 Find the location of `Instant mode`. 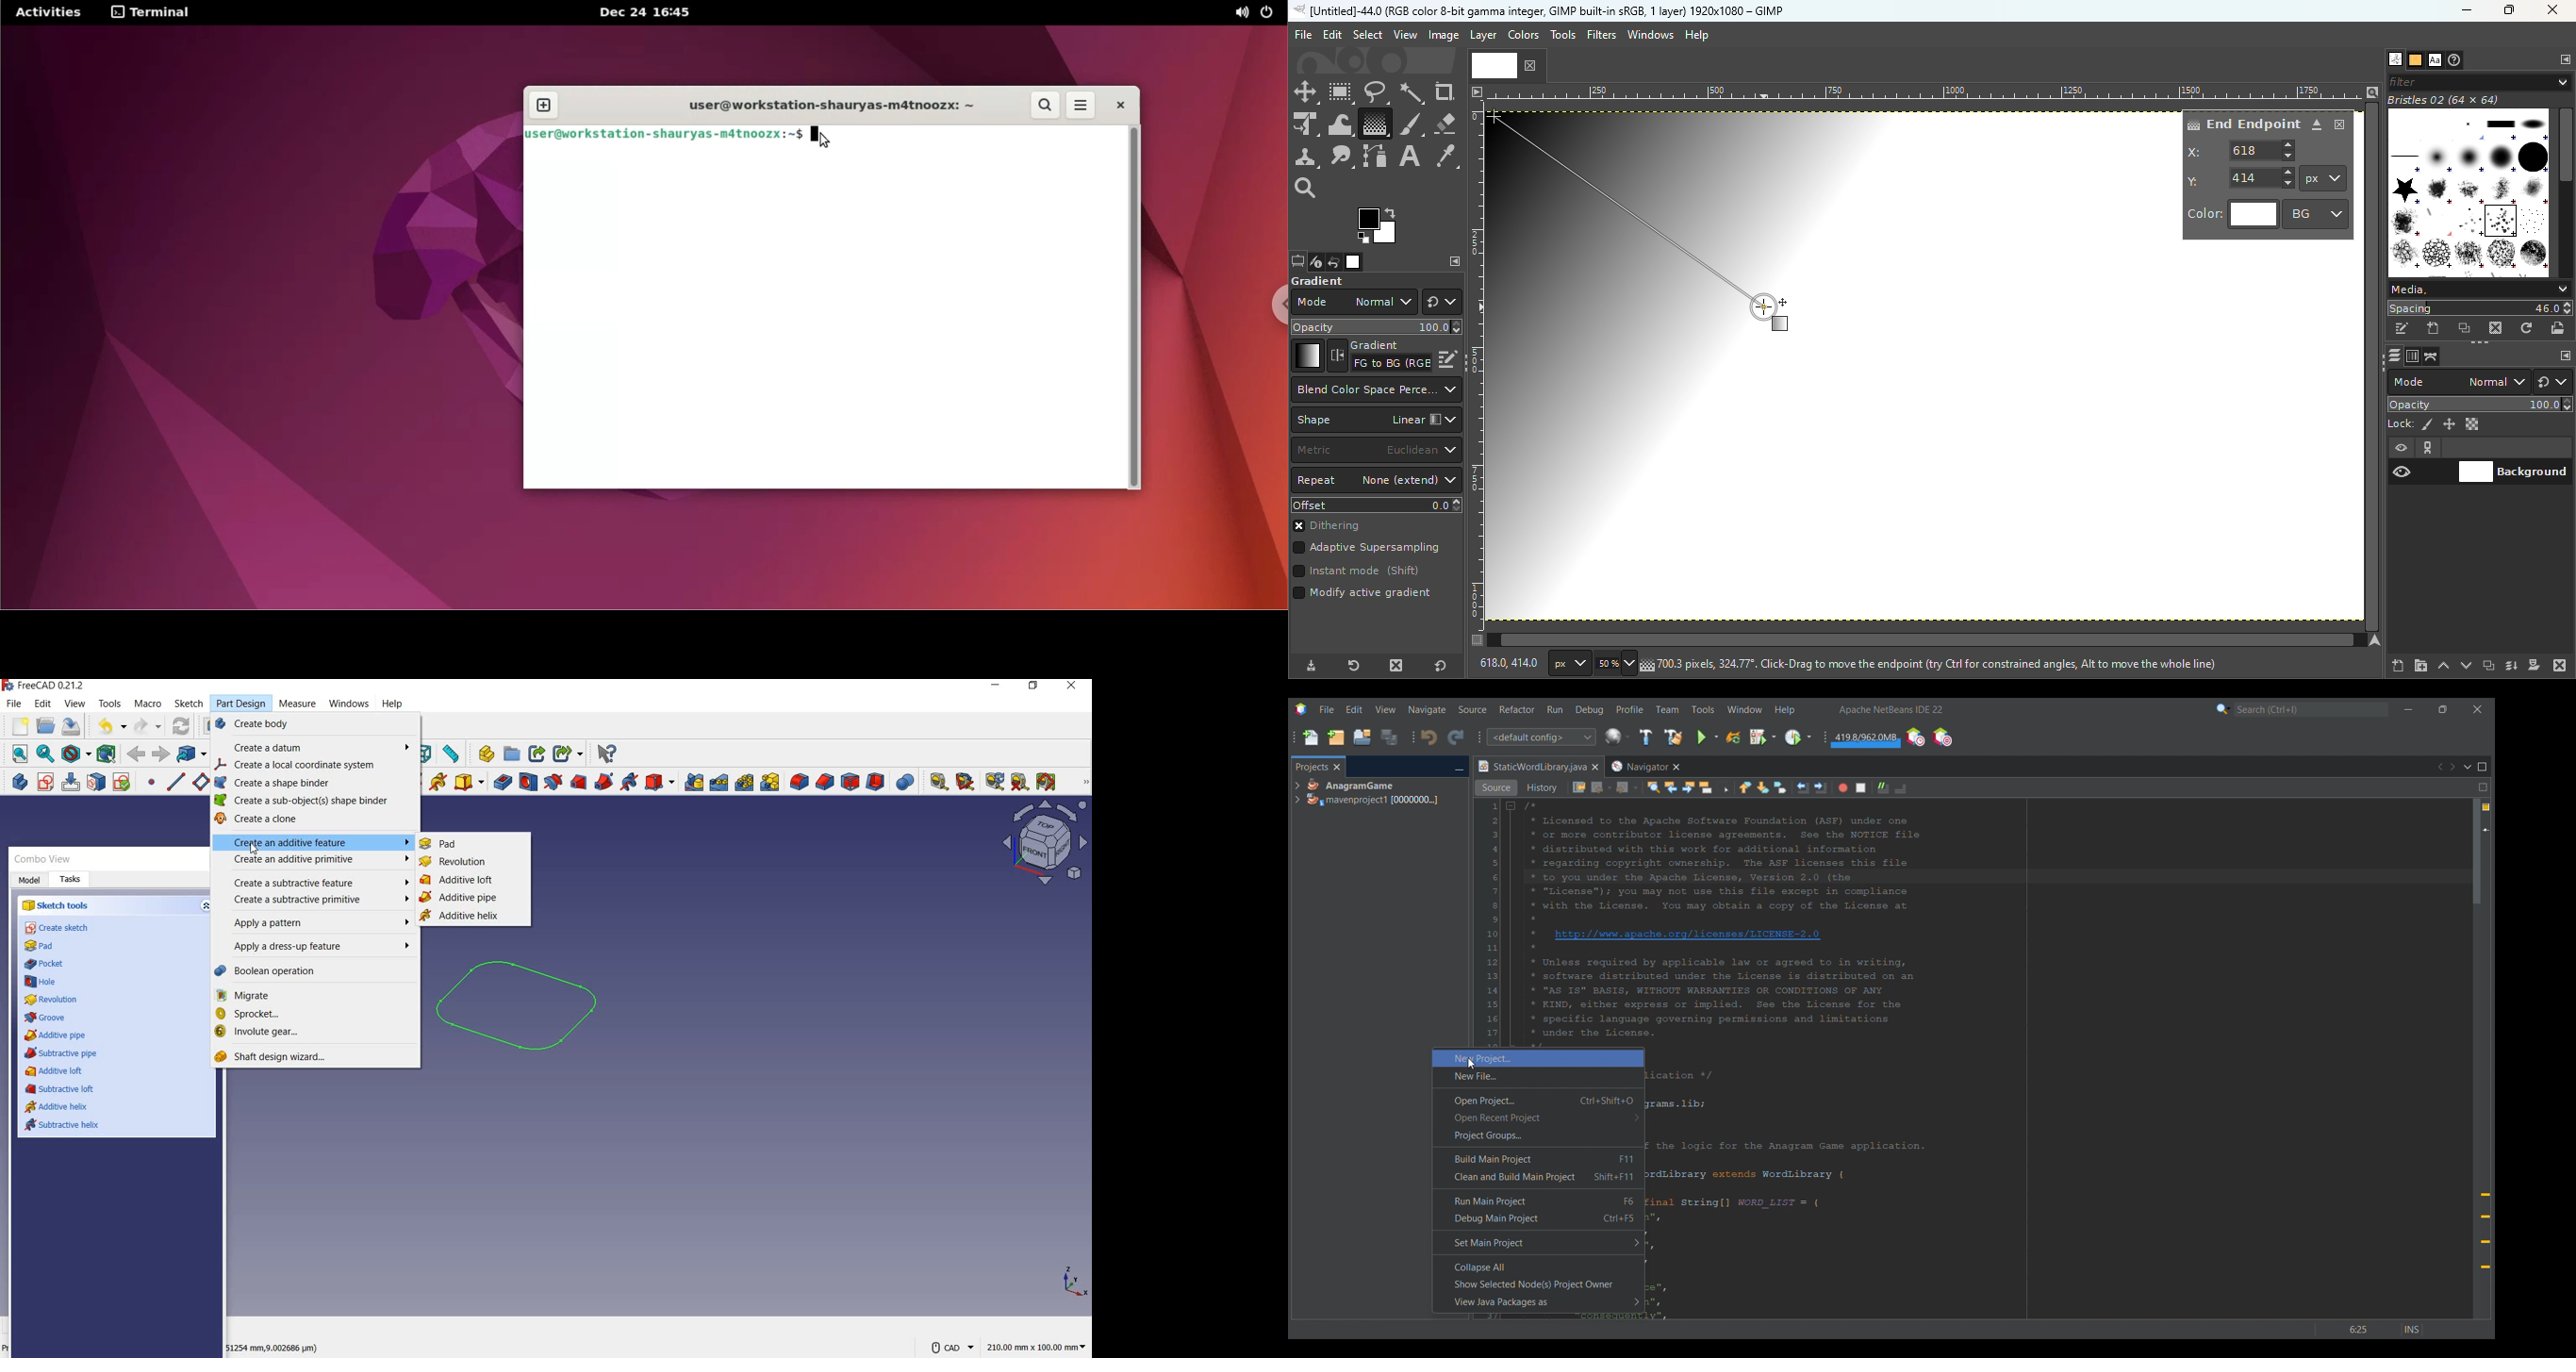

Instant mode is located at coordinates (1355, 572).